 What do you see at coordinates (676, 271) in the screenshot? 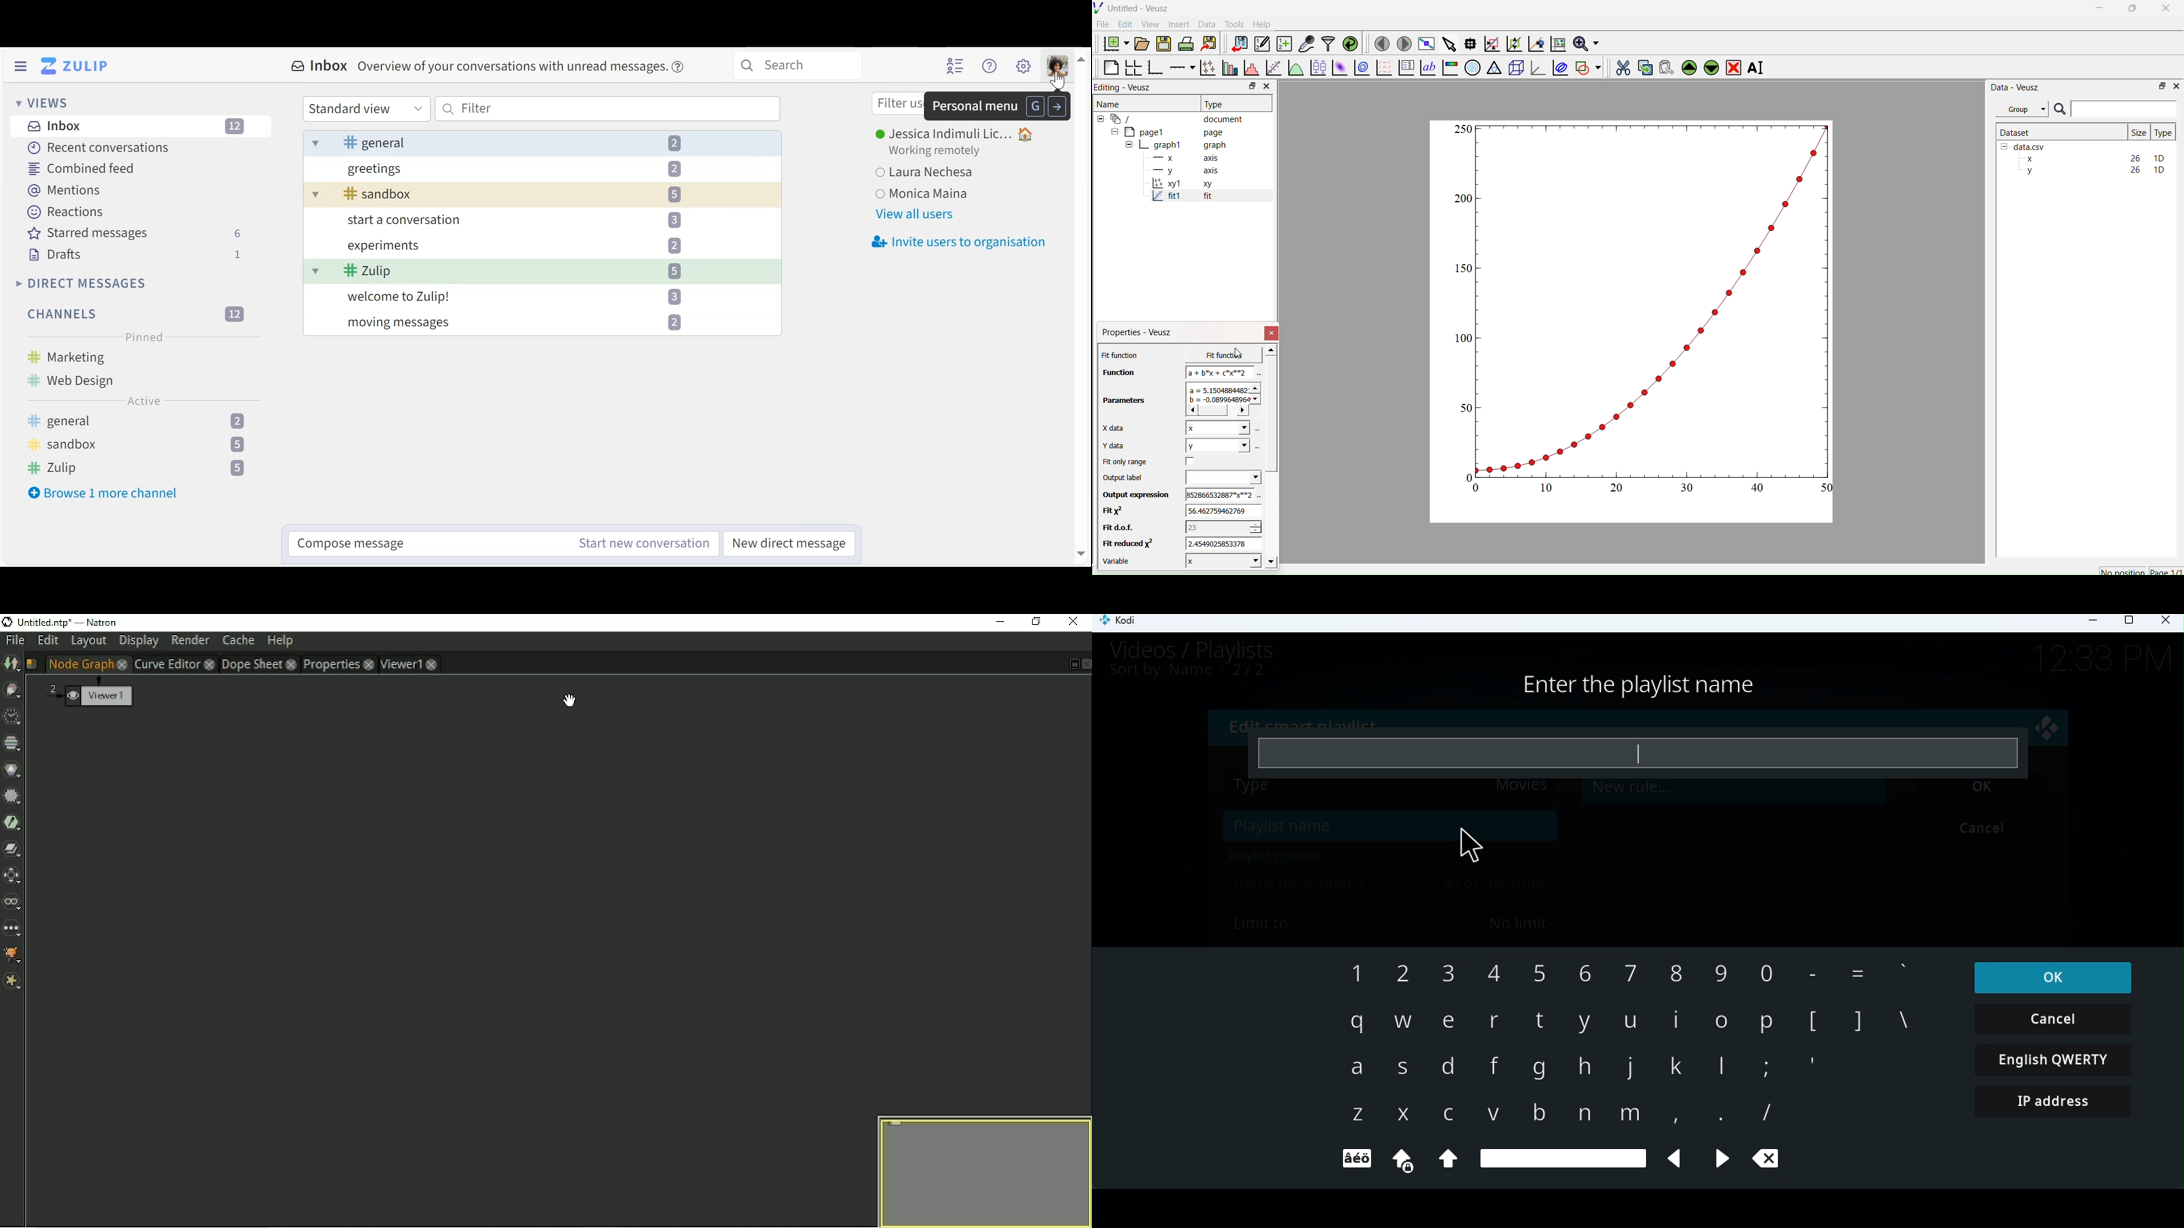
I see `5` at bounding box center [676, 271].